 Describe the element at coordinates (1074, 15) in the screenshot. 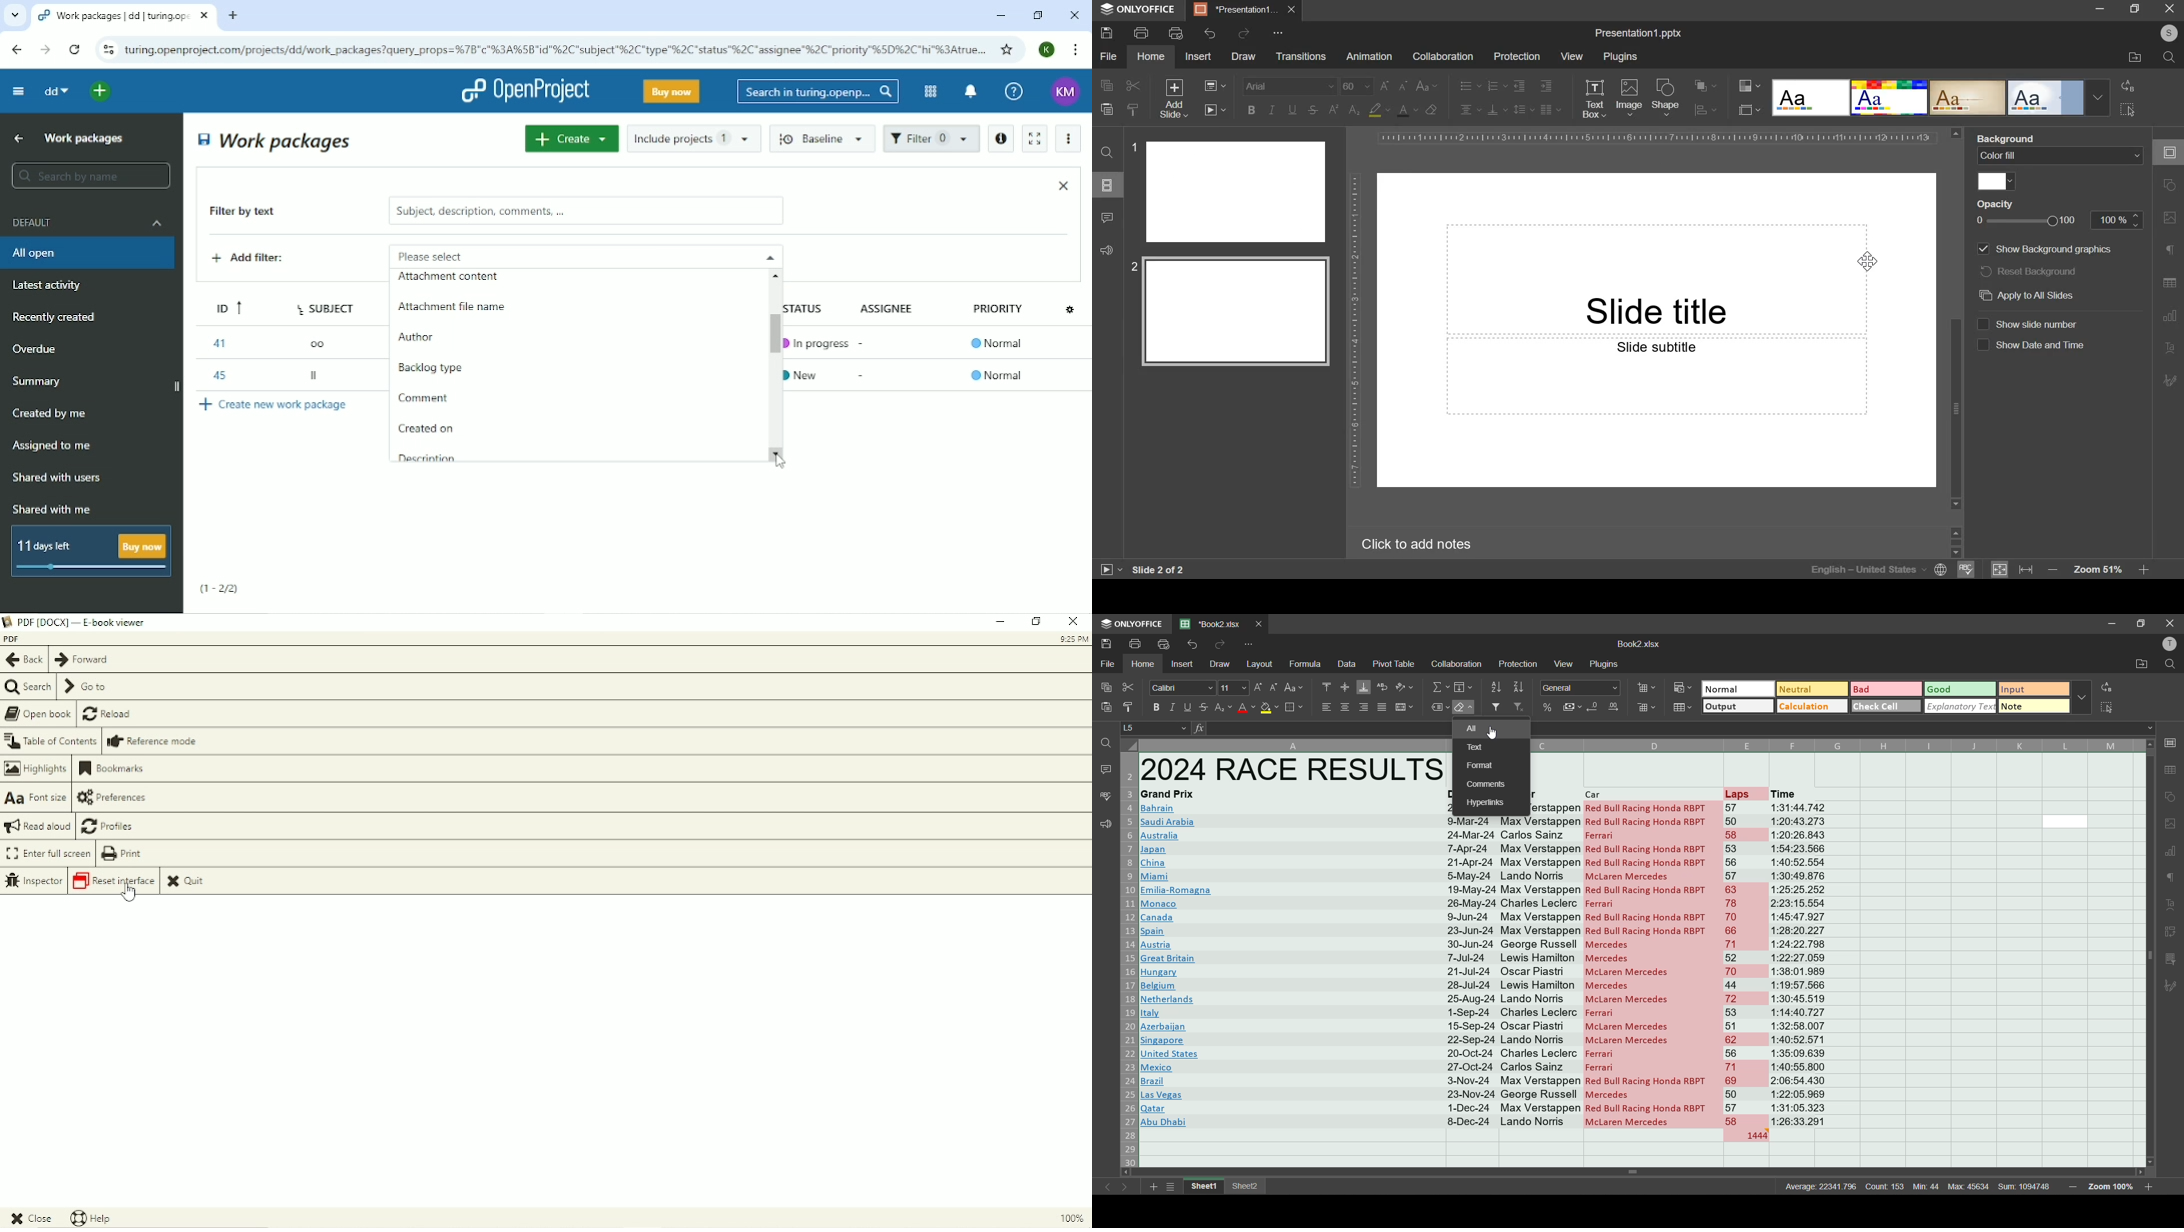

I see `Close` at that location.